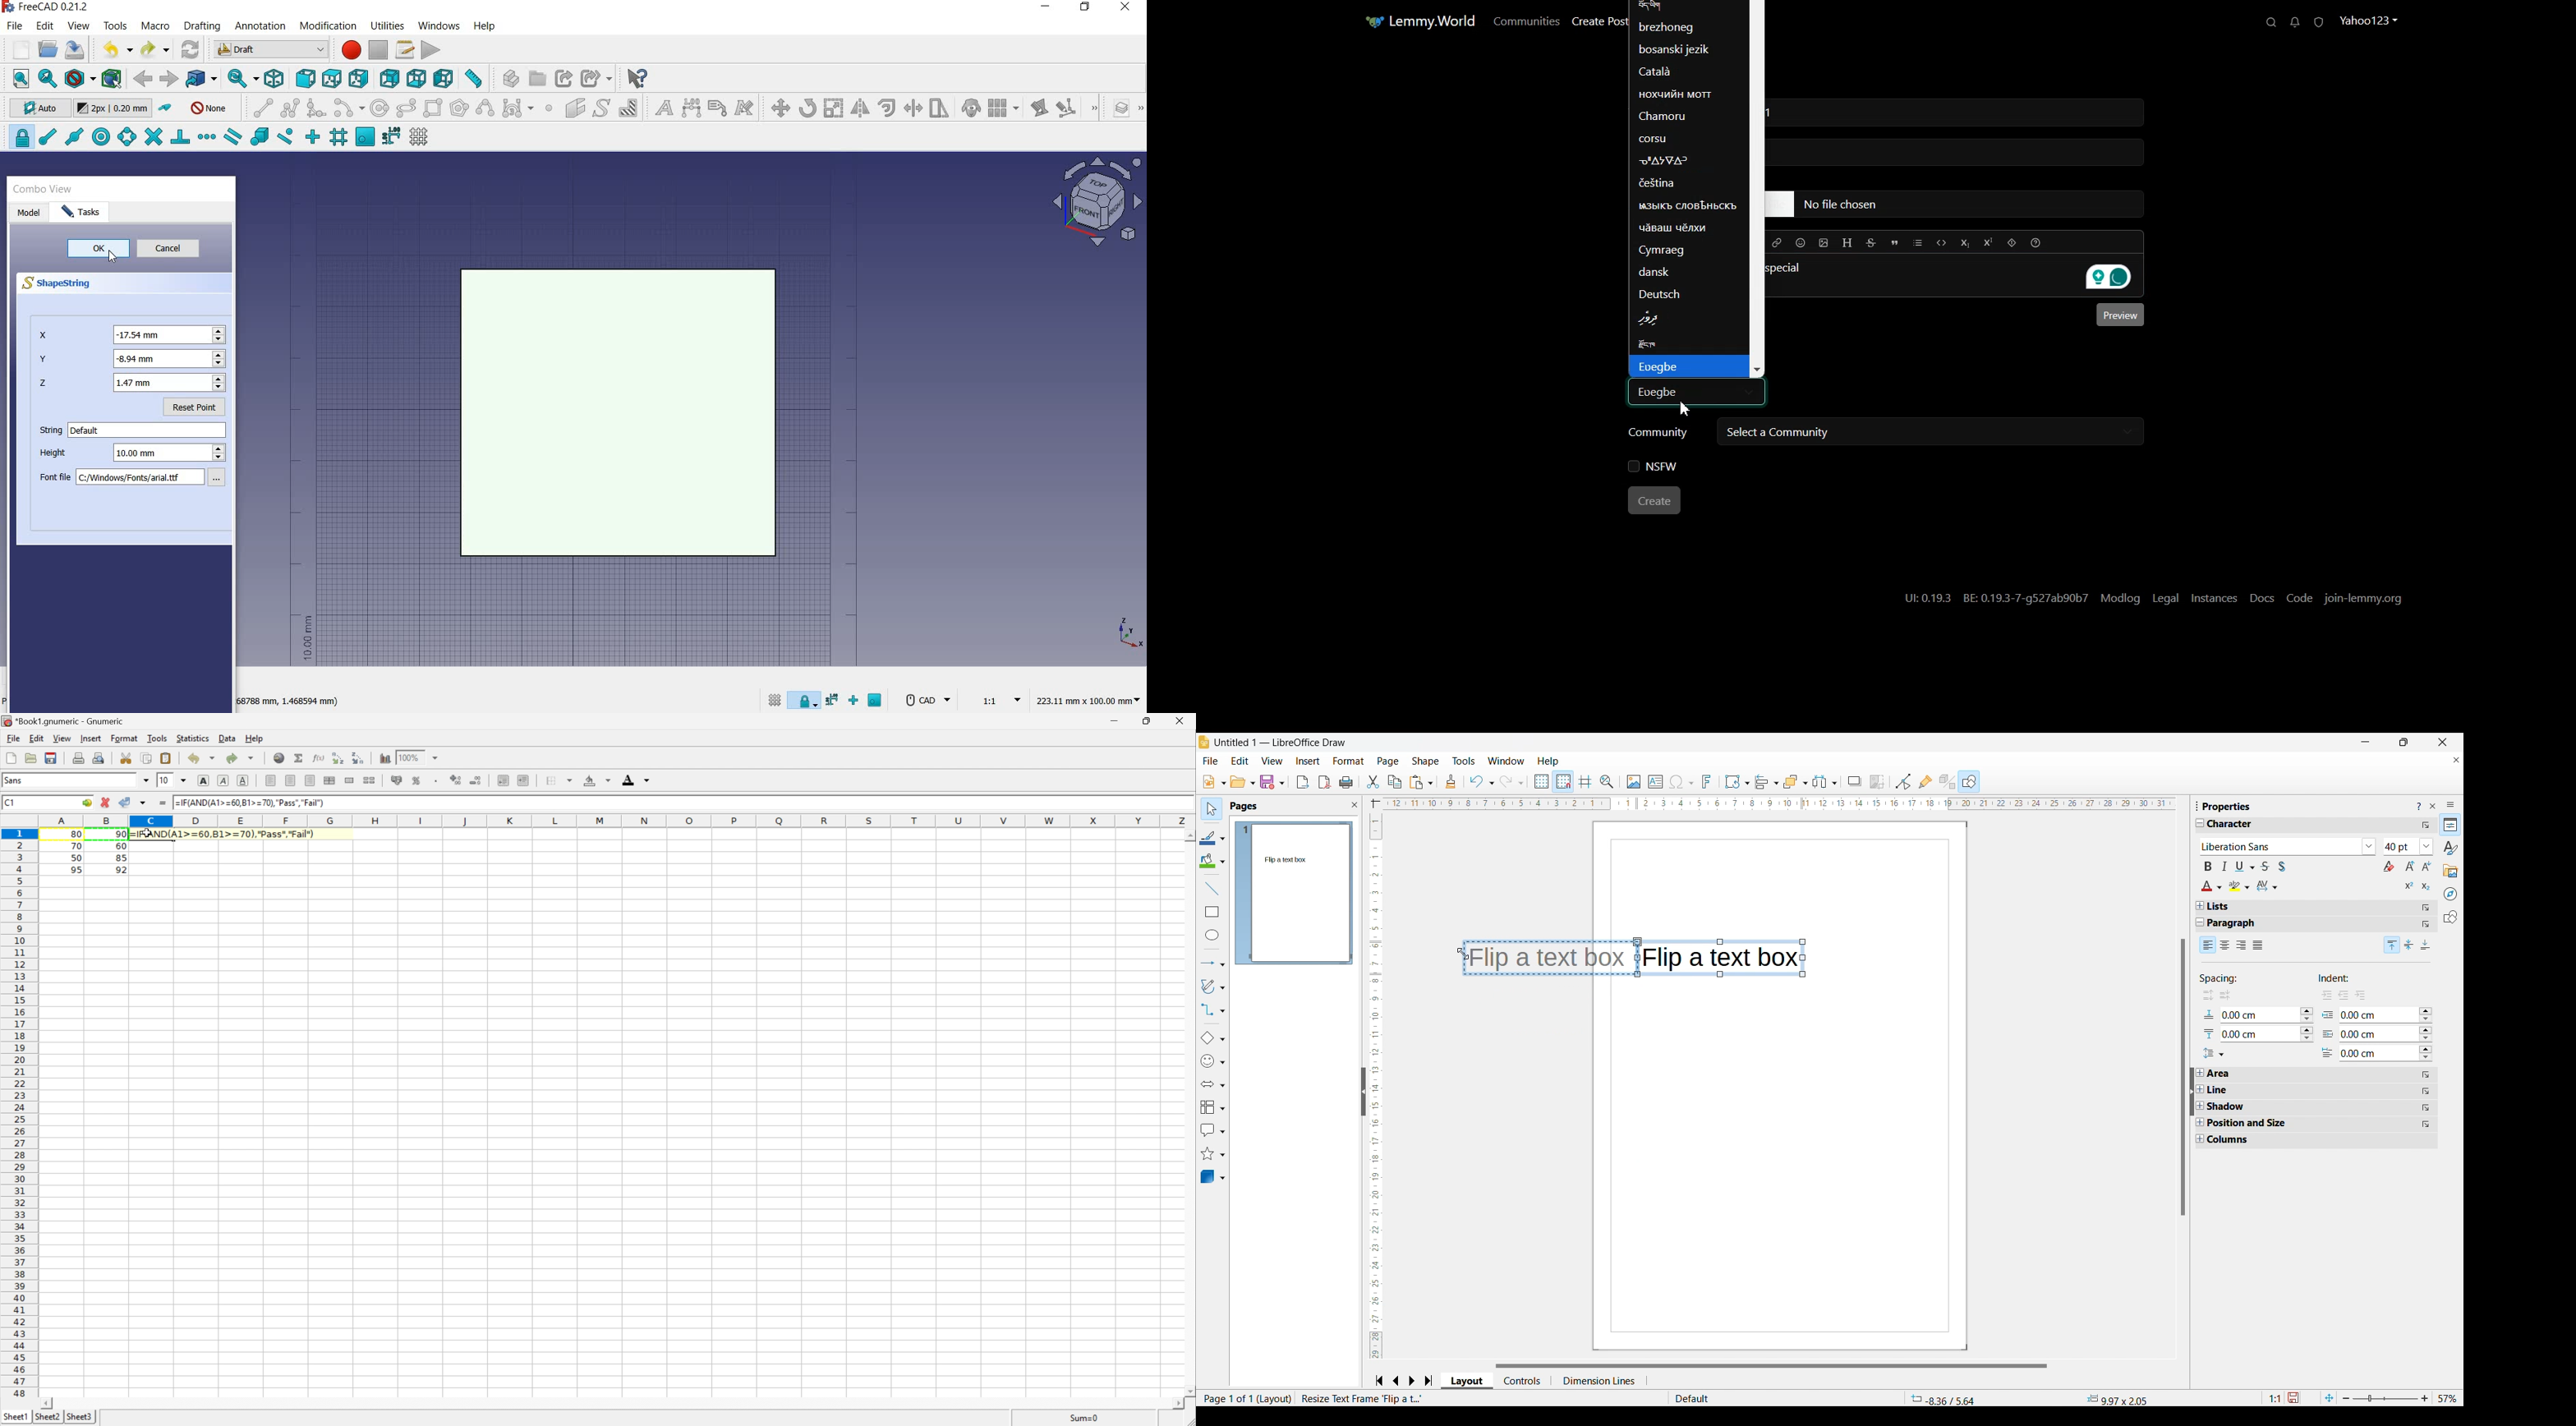  What do you see at coordinates (73, 136) in the screenshot?
I see `snap midpoint` at bounding box center [73, 136].